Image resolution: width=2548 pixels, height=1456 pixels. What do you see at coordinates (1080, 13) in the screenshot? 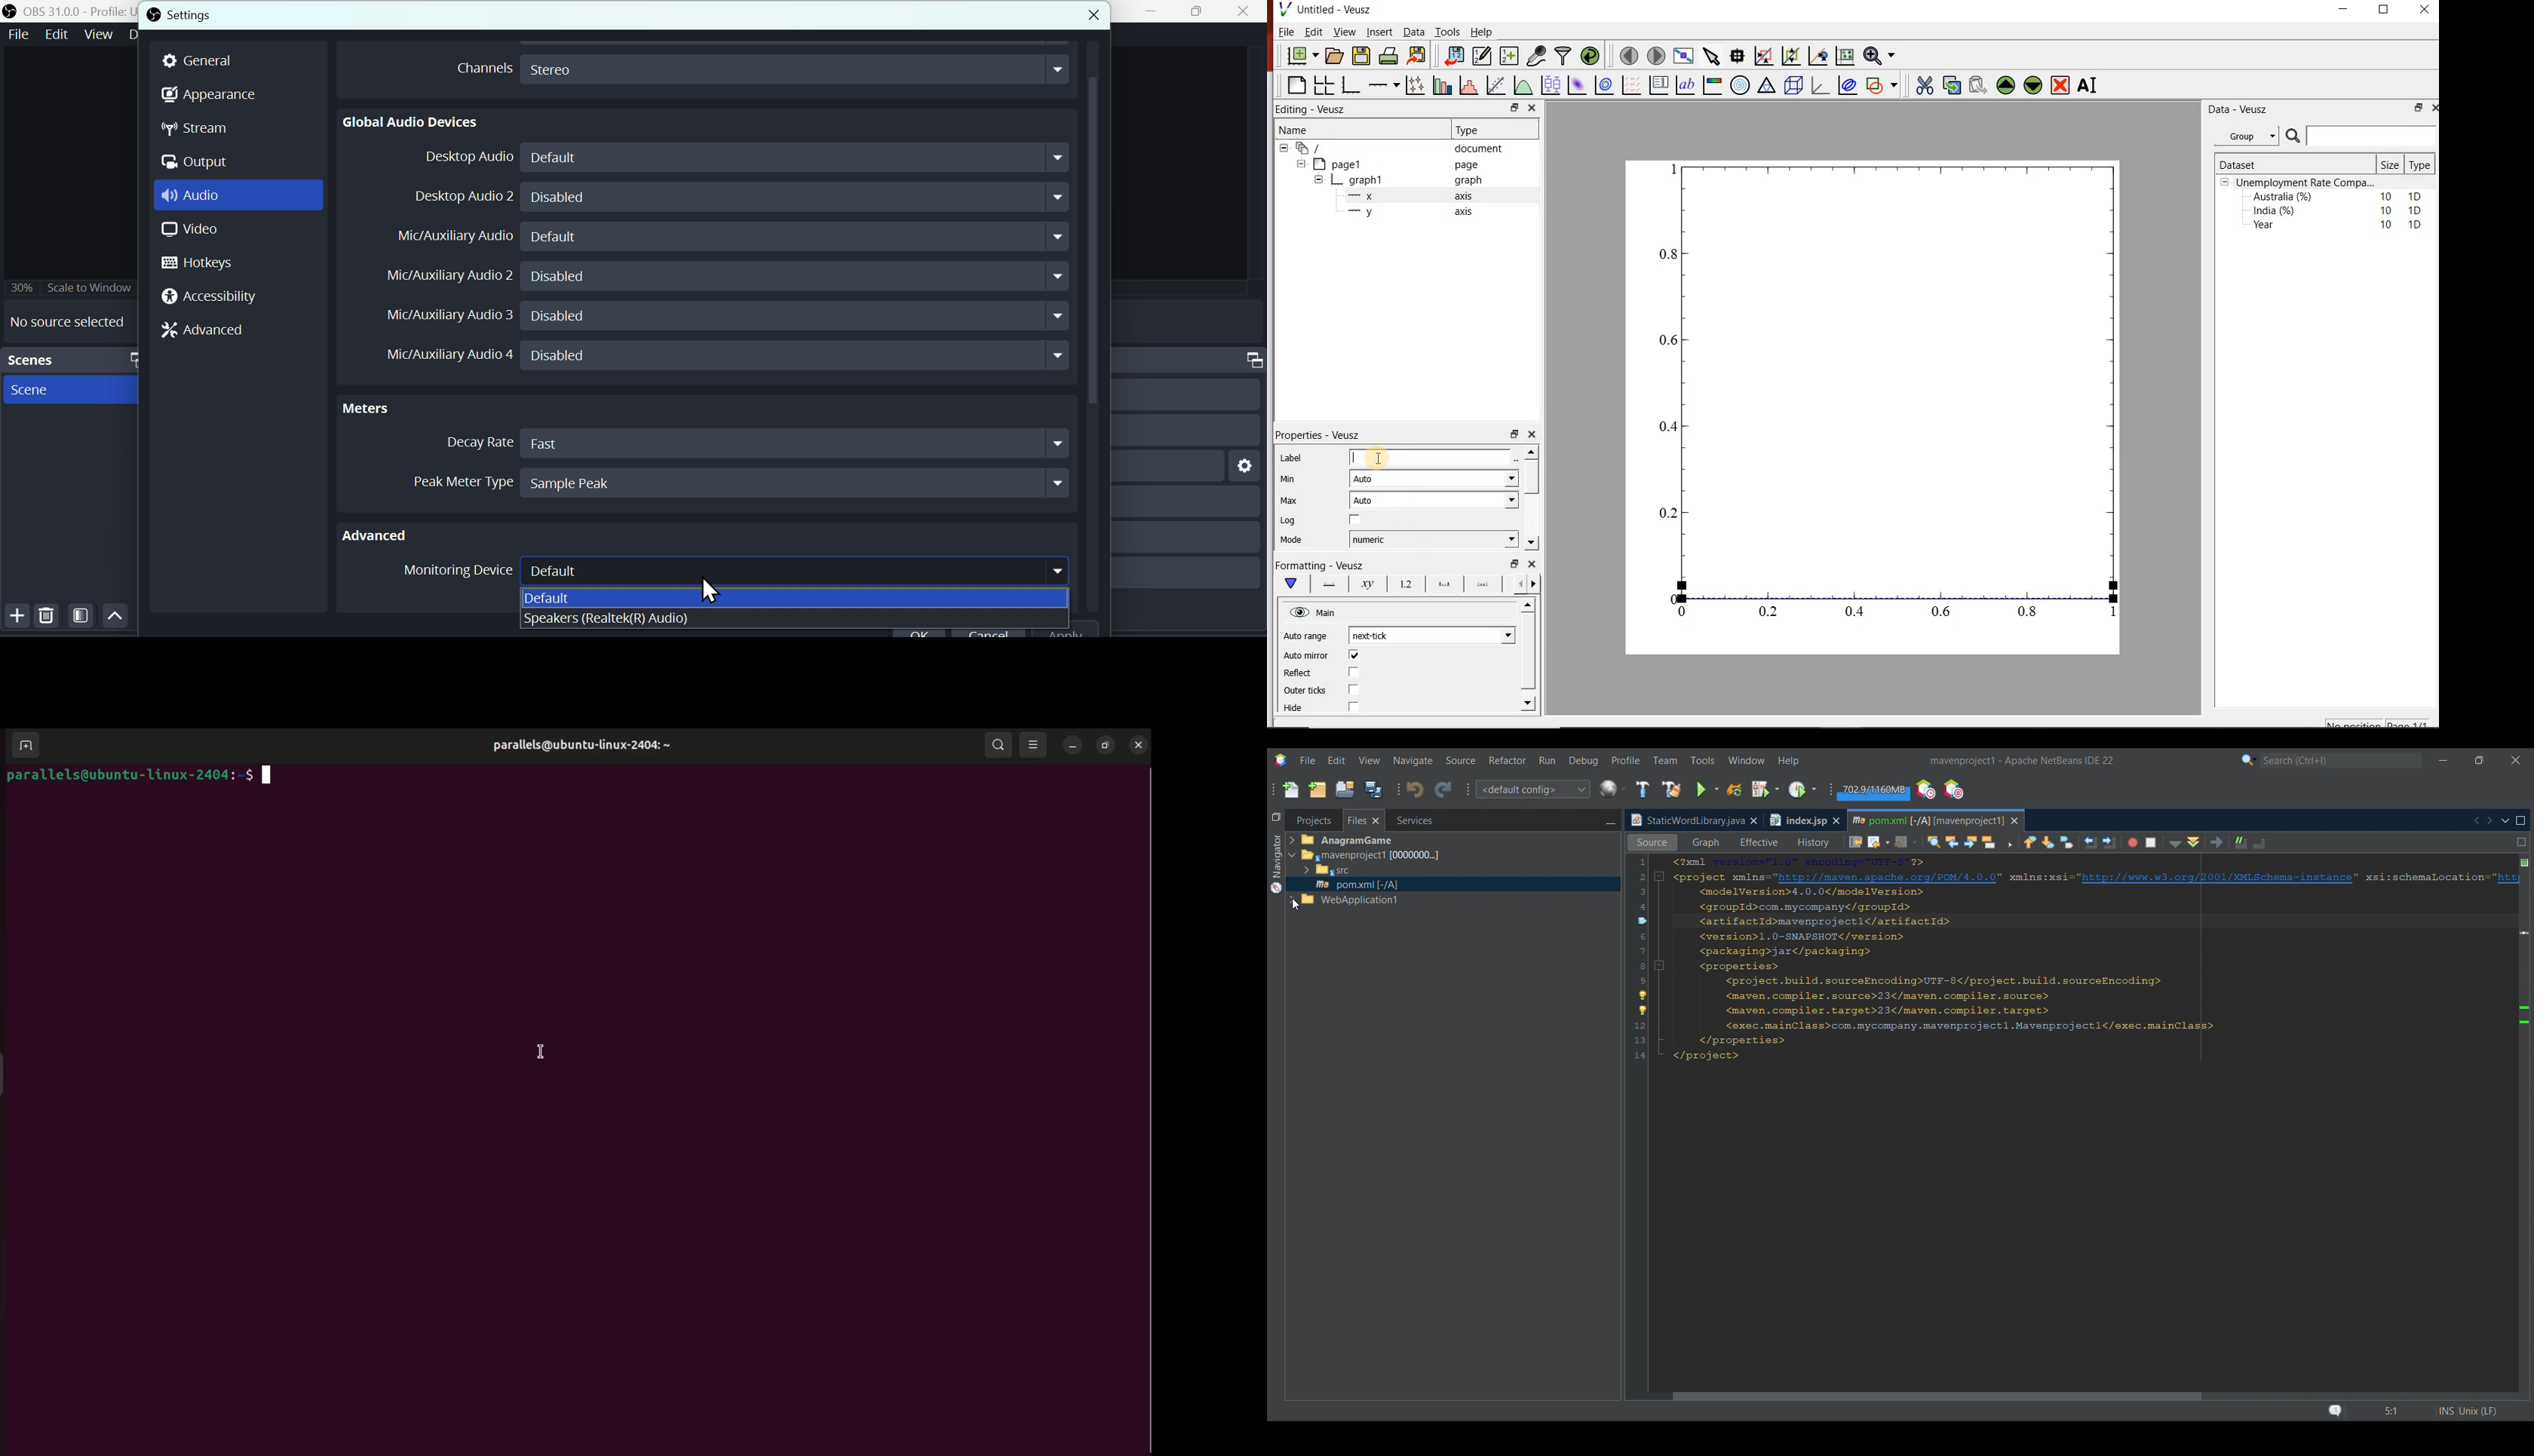
I see `close` at bounding box center [1080, 13].